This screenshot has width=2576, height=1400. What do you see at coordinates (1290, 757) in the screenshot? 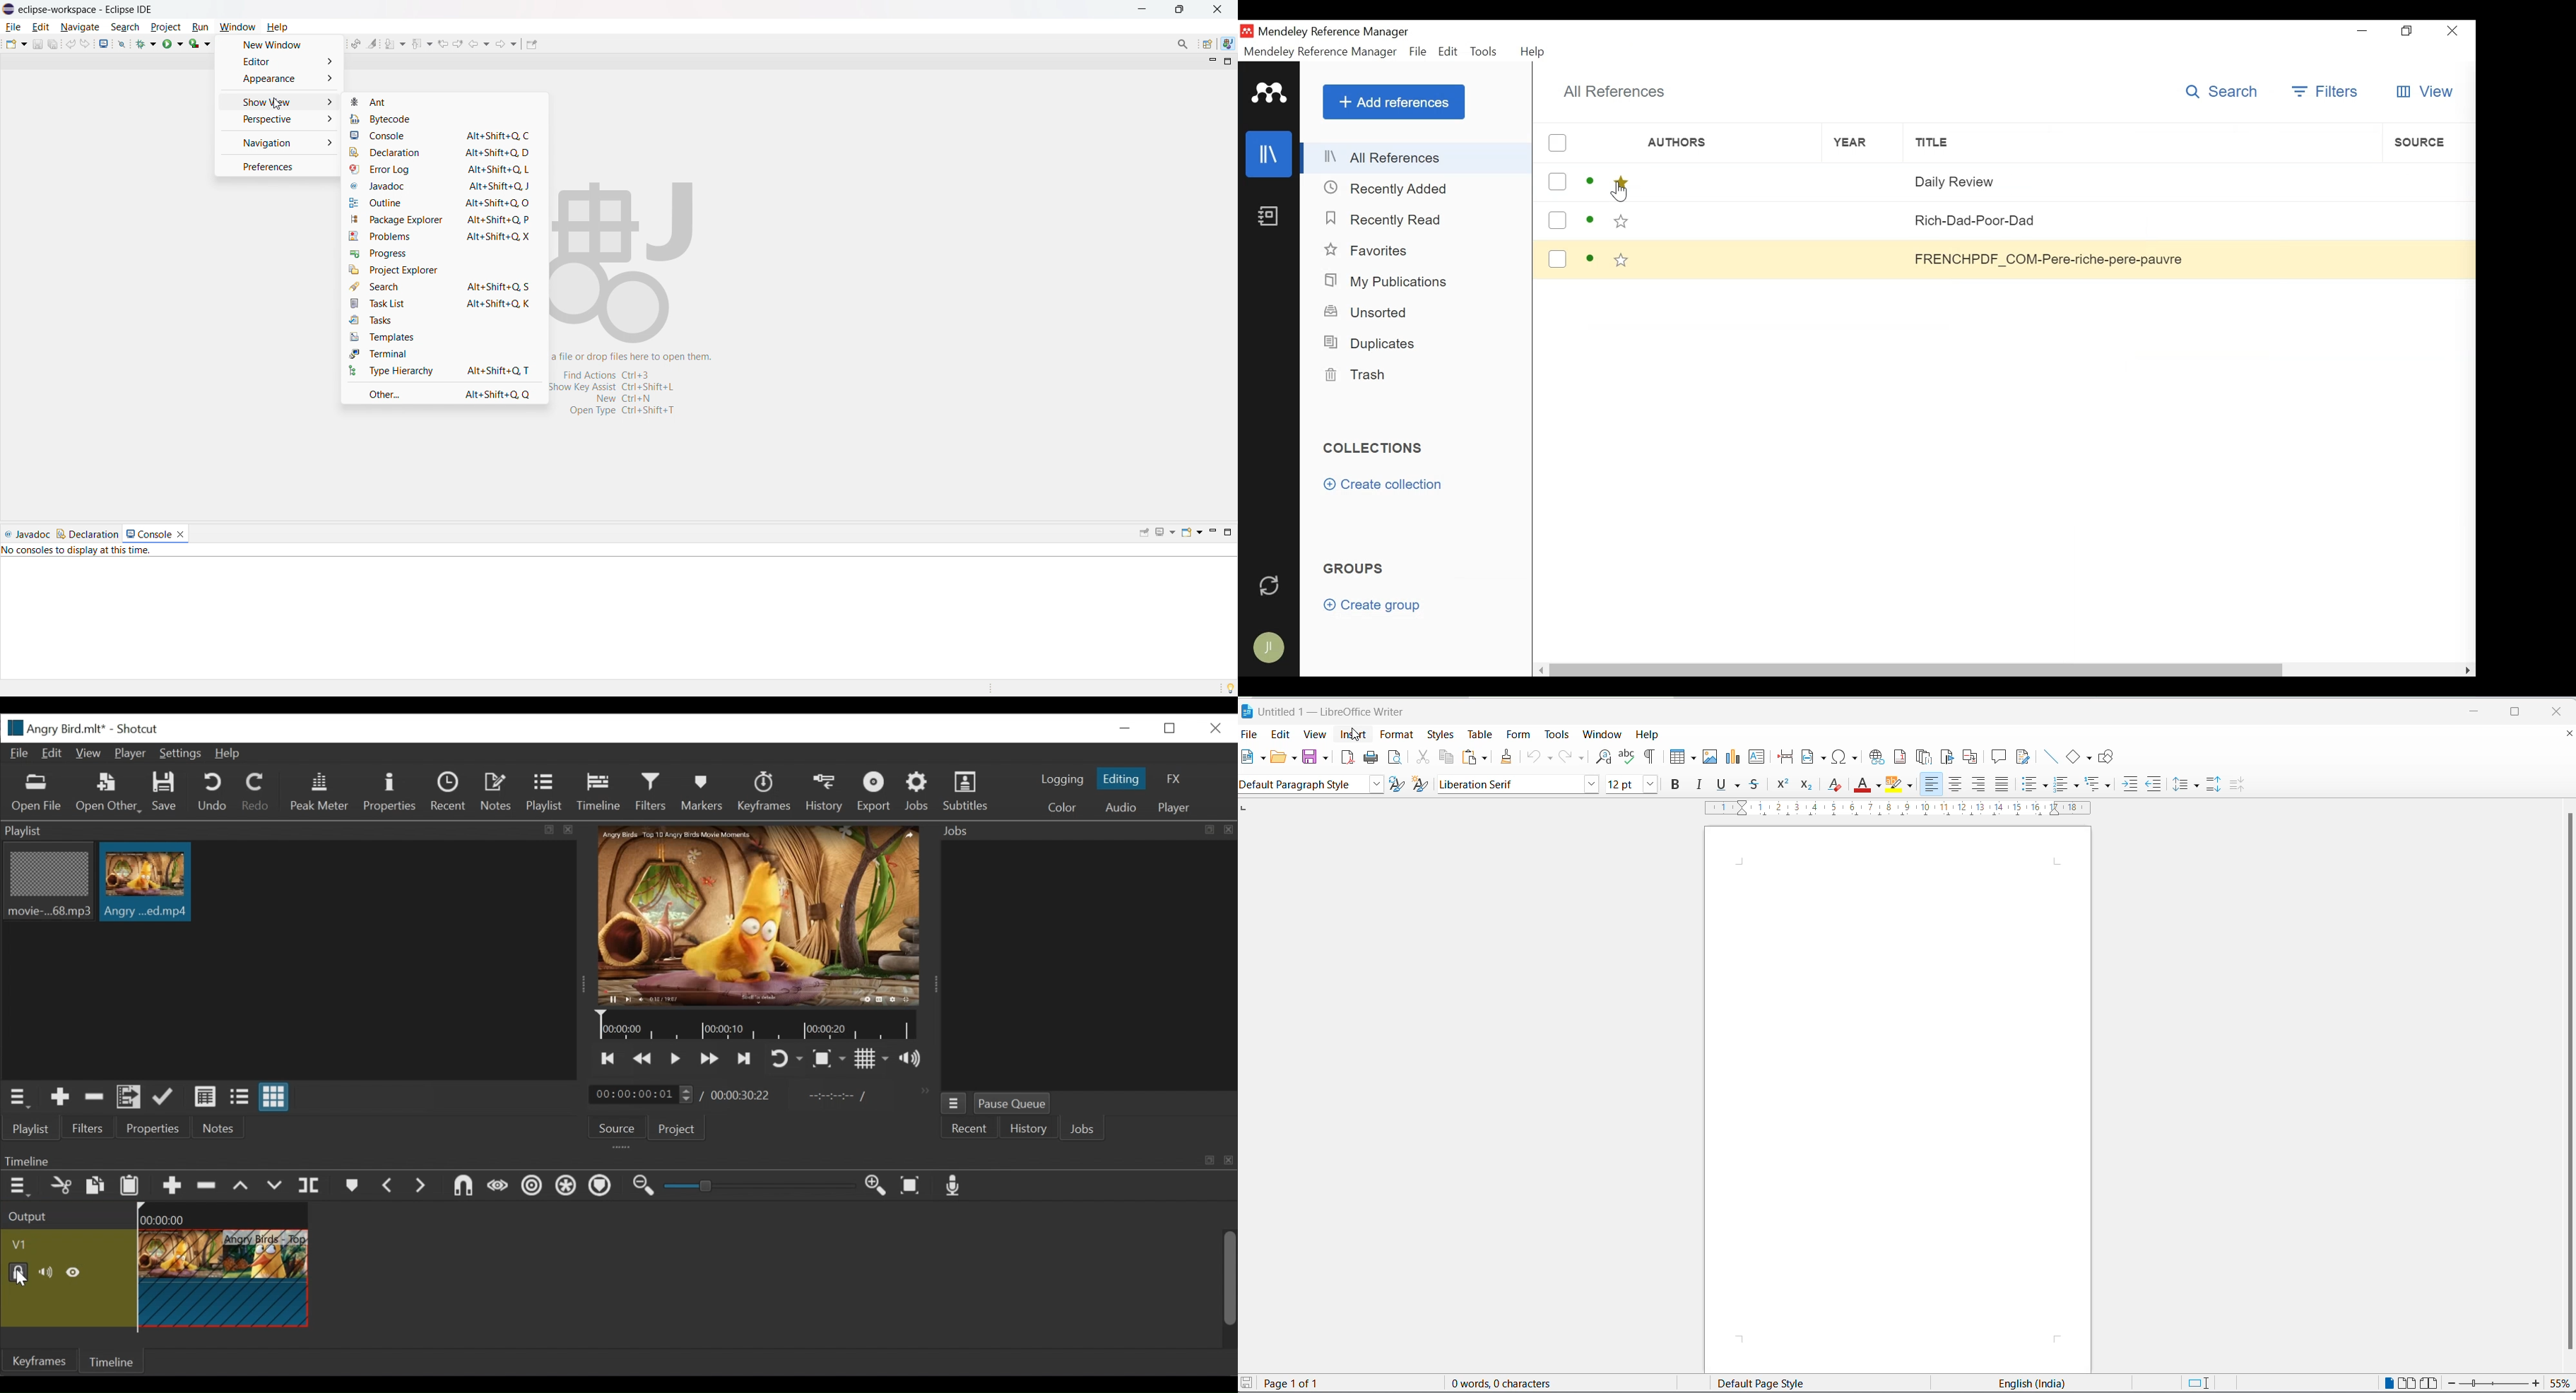
I see `open options` at bounding box center [1290, 757].